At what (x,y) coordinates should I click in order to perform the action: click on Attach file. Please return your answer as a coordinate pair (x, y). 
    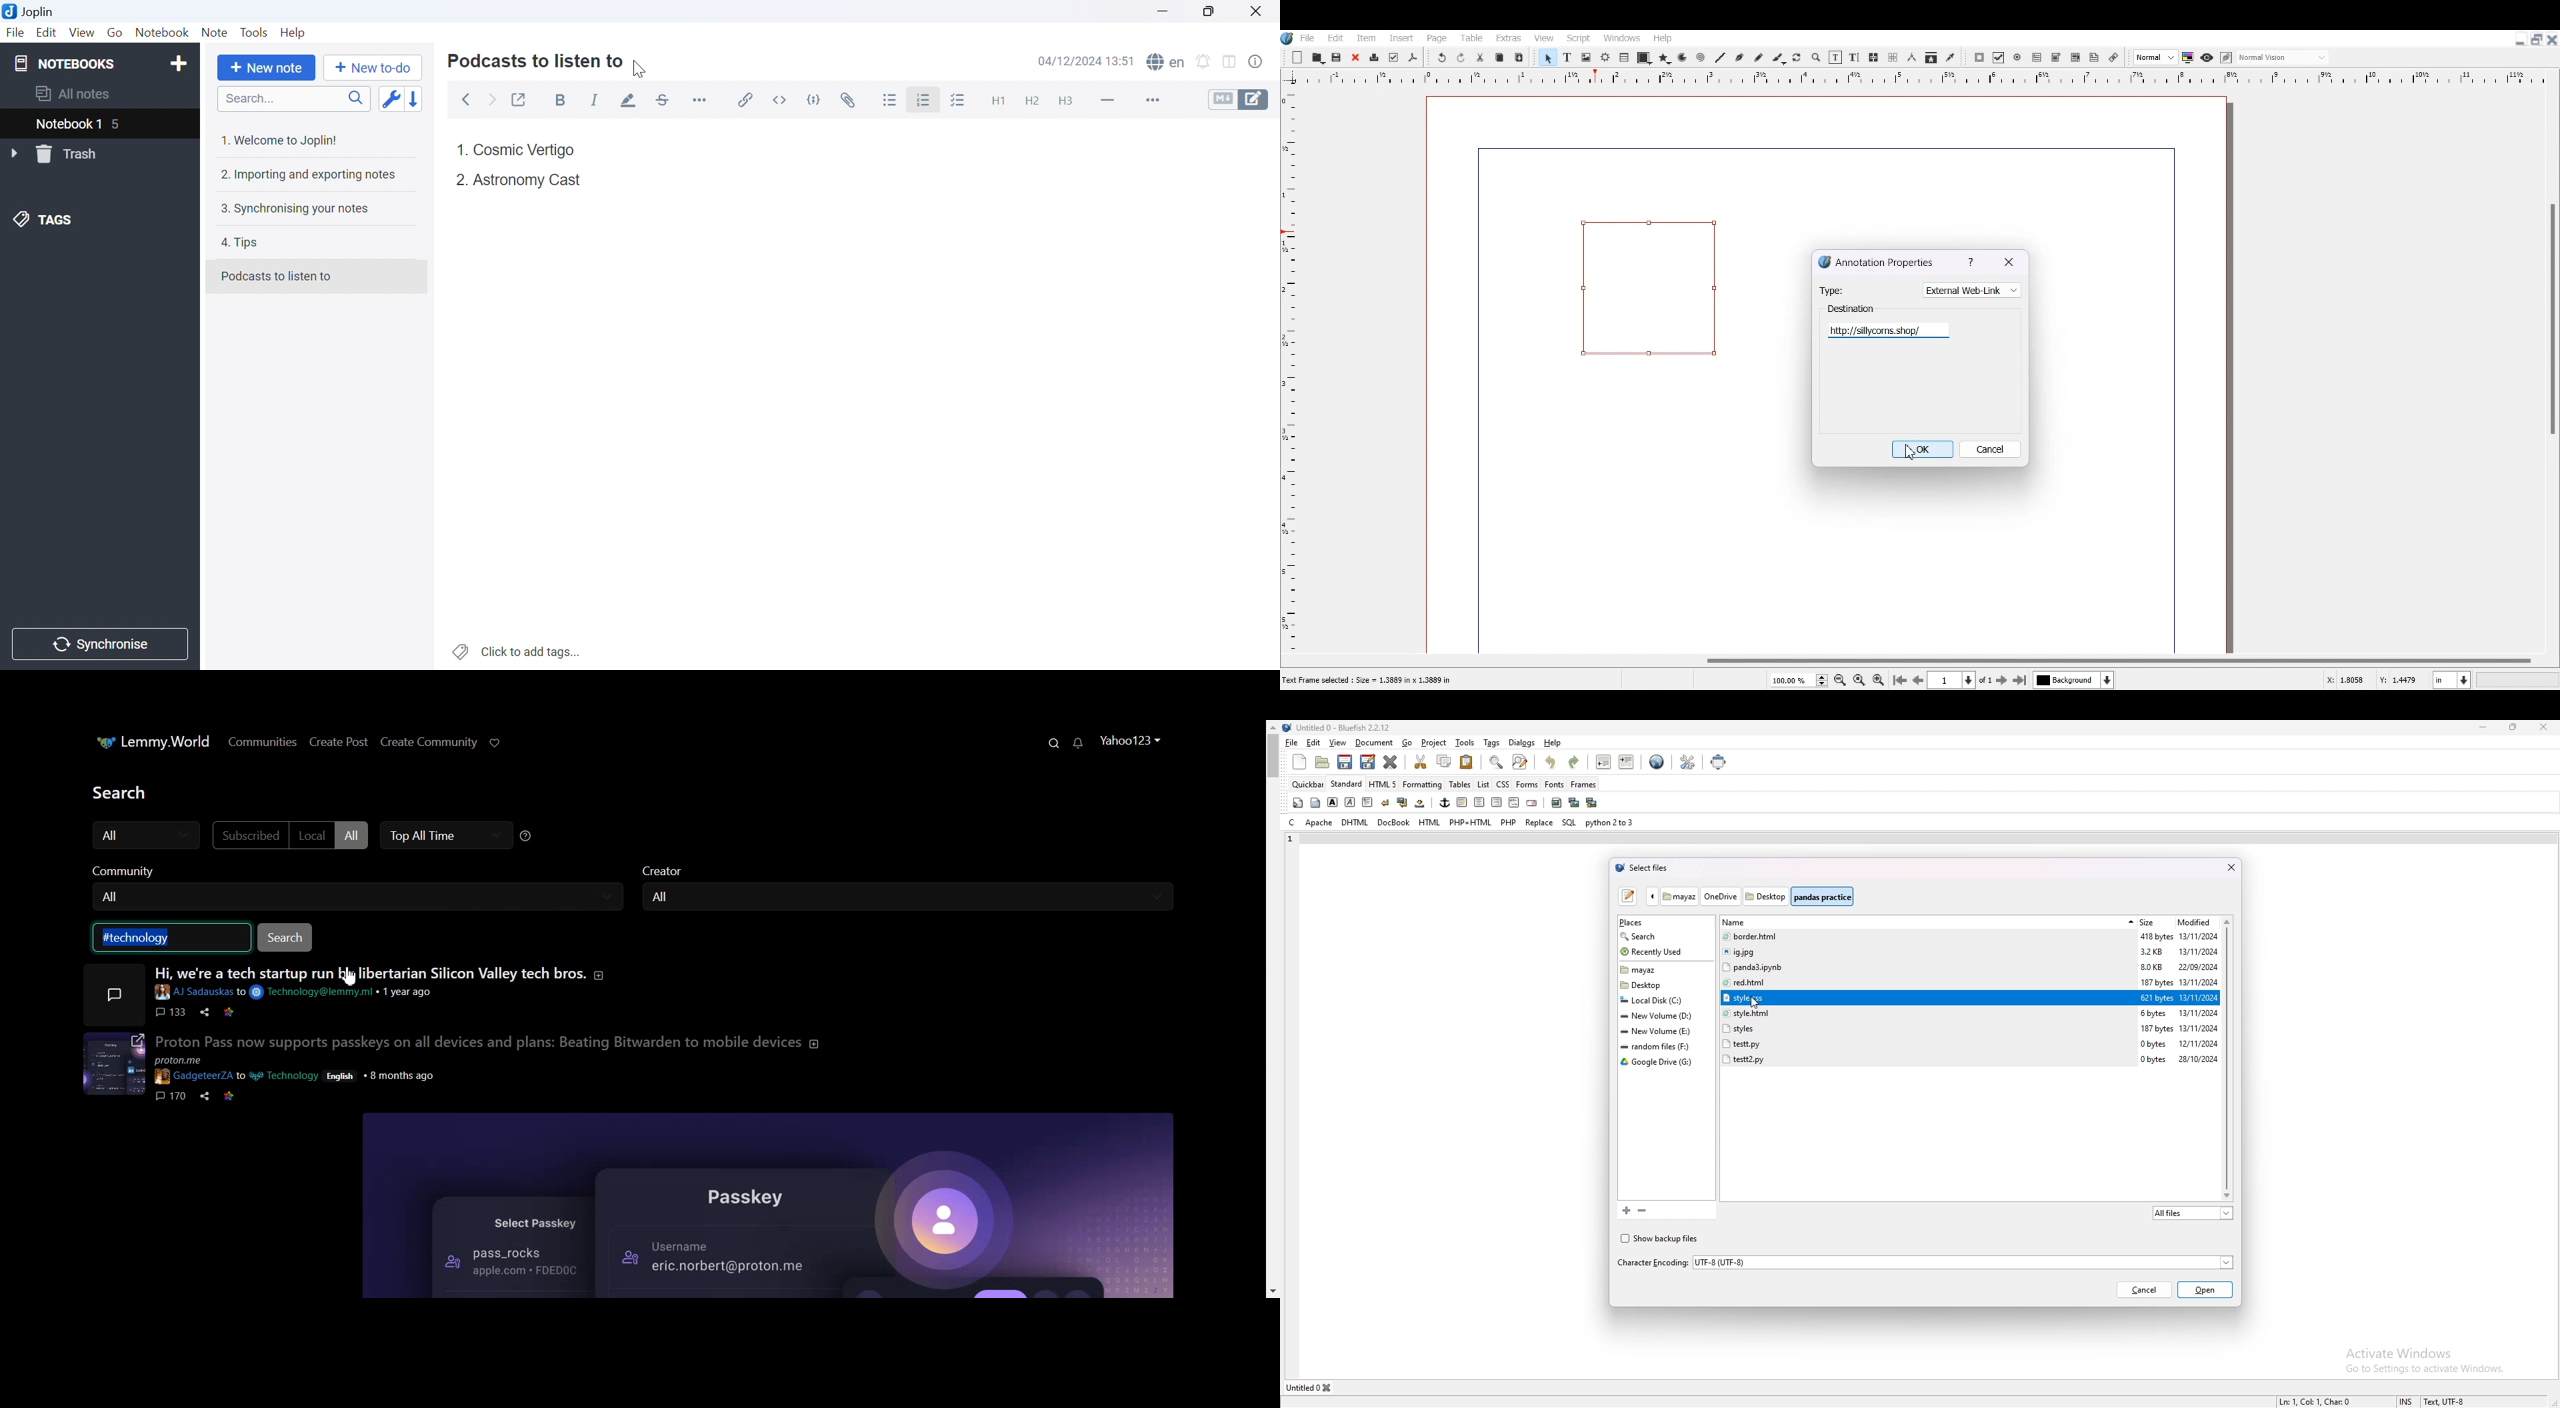
    Looking at the image, I should click on (850, 98).